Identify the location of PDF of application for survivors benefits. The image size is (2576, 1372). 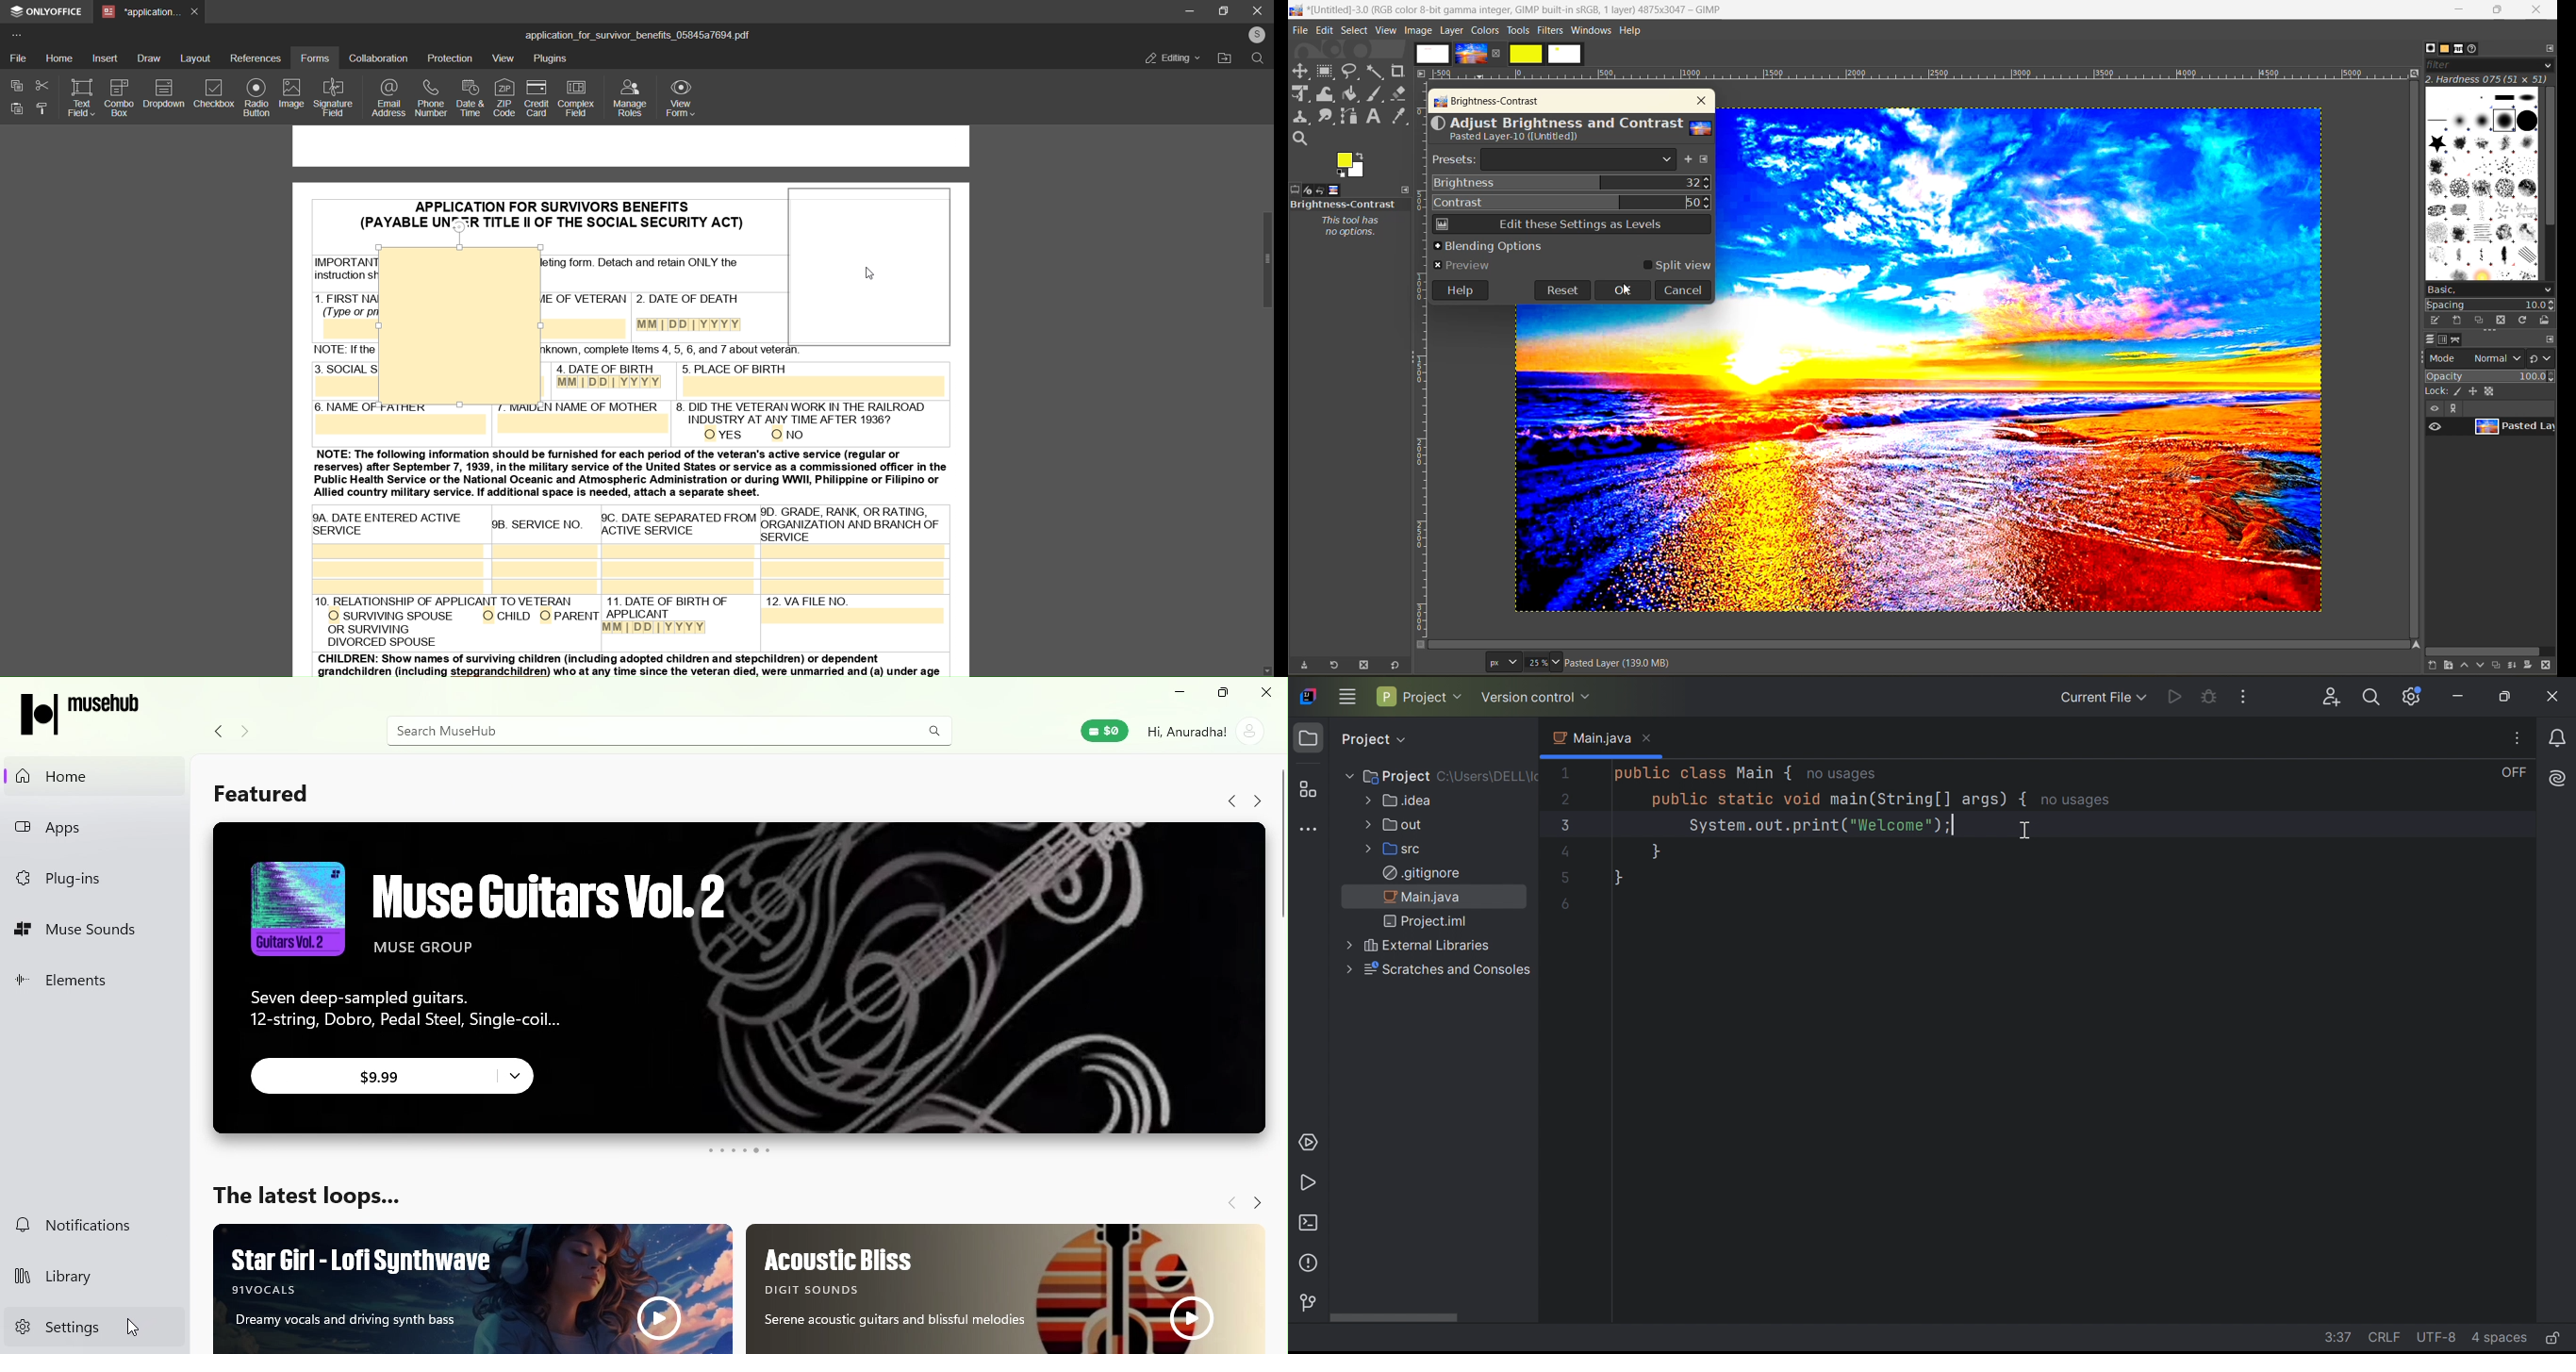
(333, 278).